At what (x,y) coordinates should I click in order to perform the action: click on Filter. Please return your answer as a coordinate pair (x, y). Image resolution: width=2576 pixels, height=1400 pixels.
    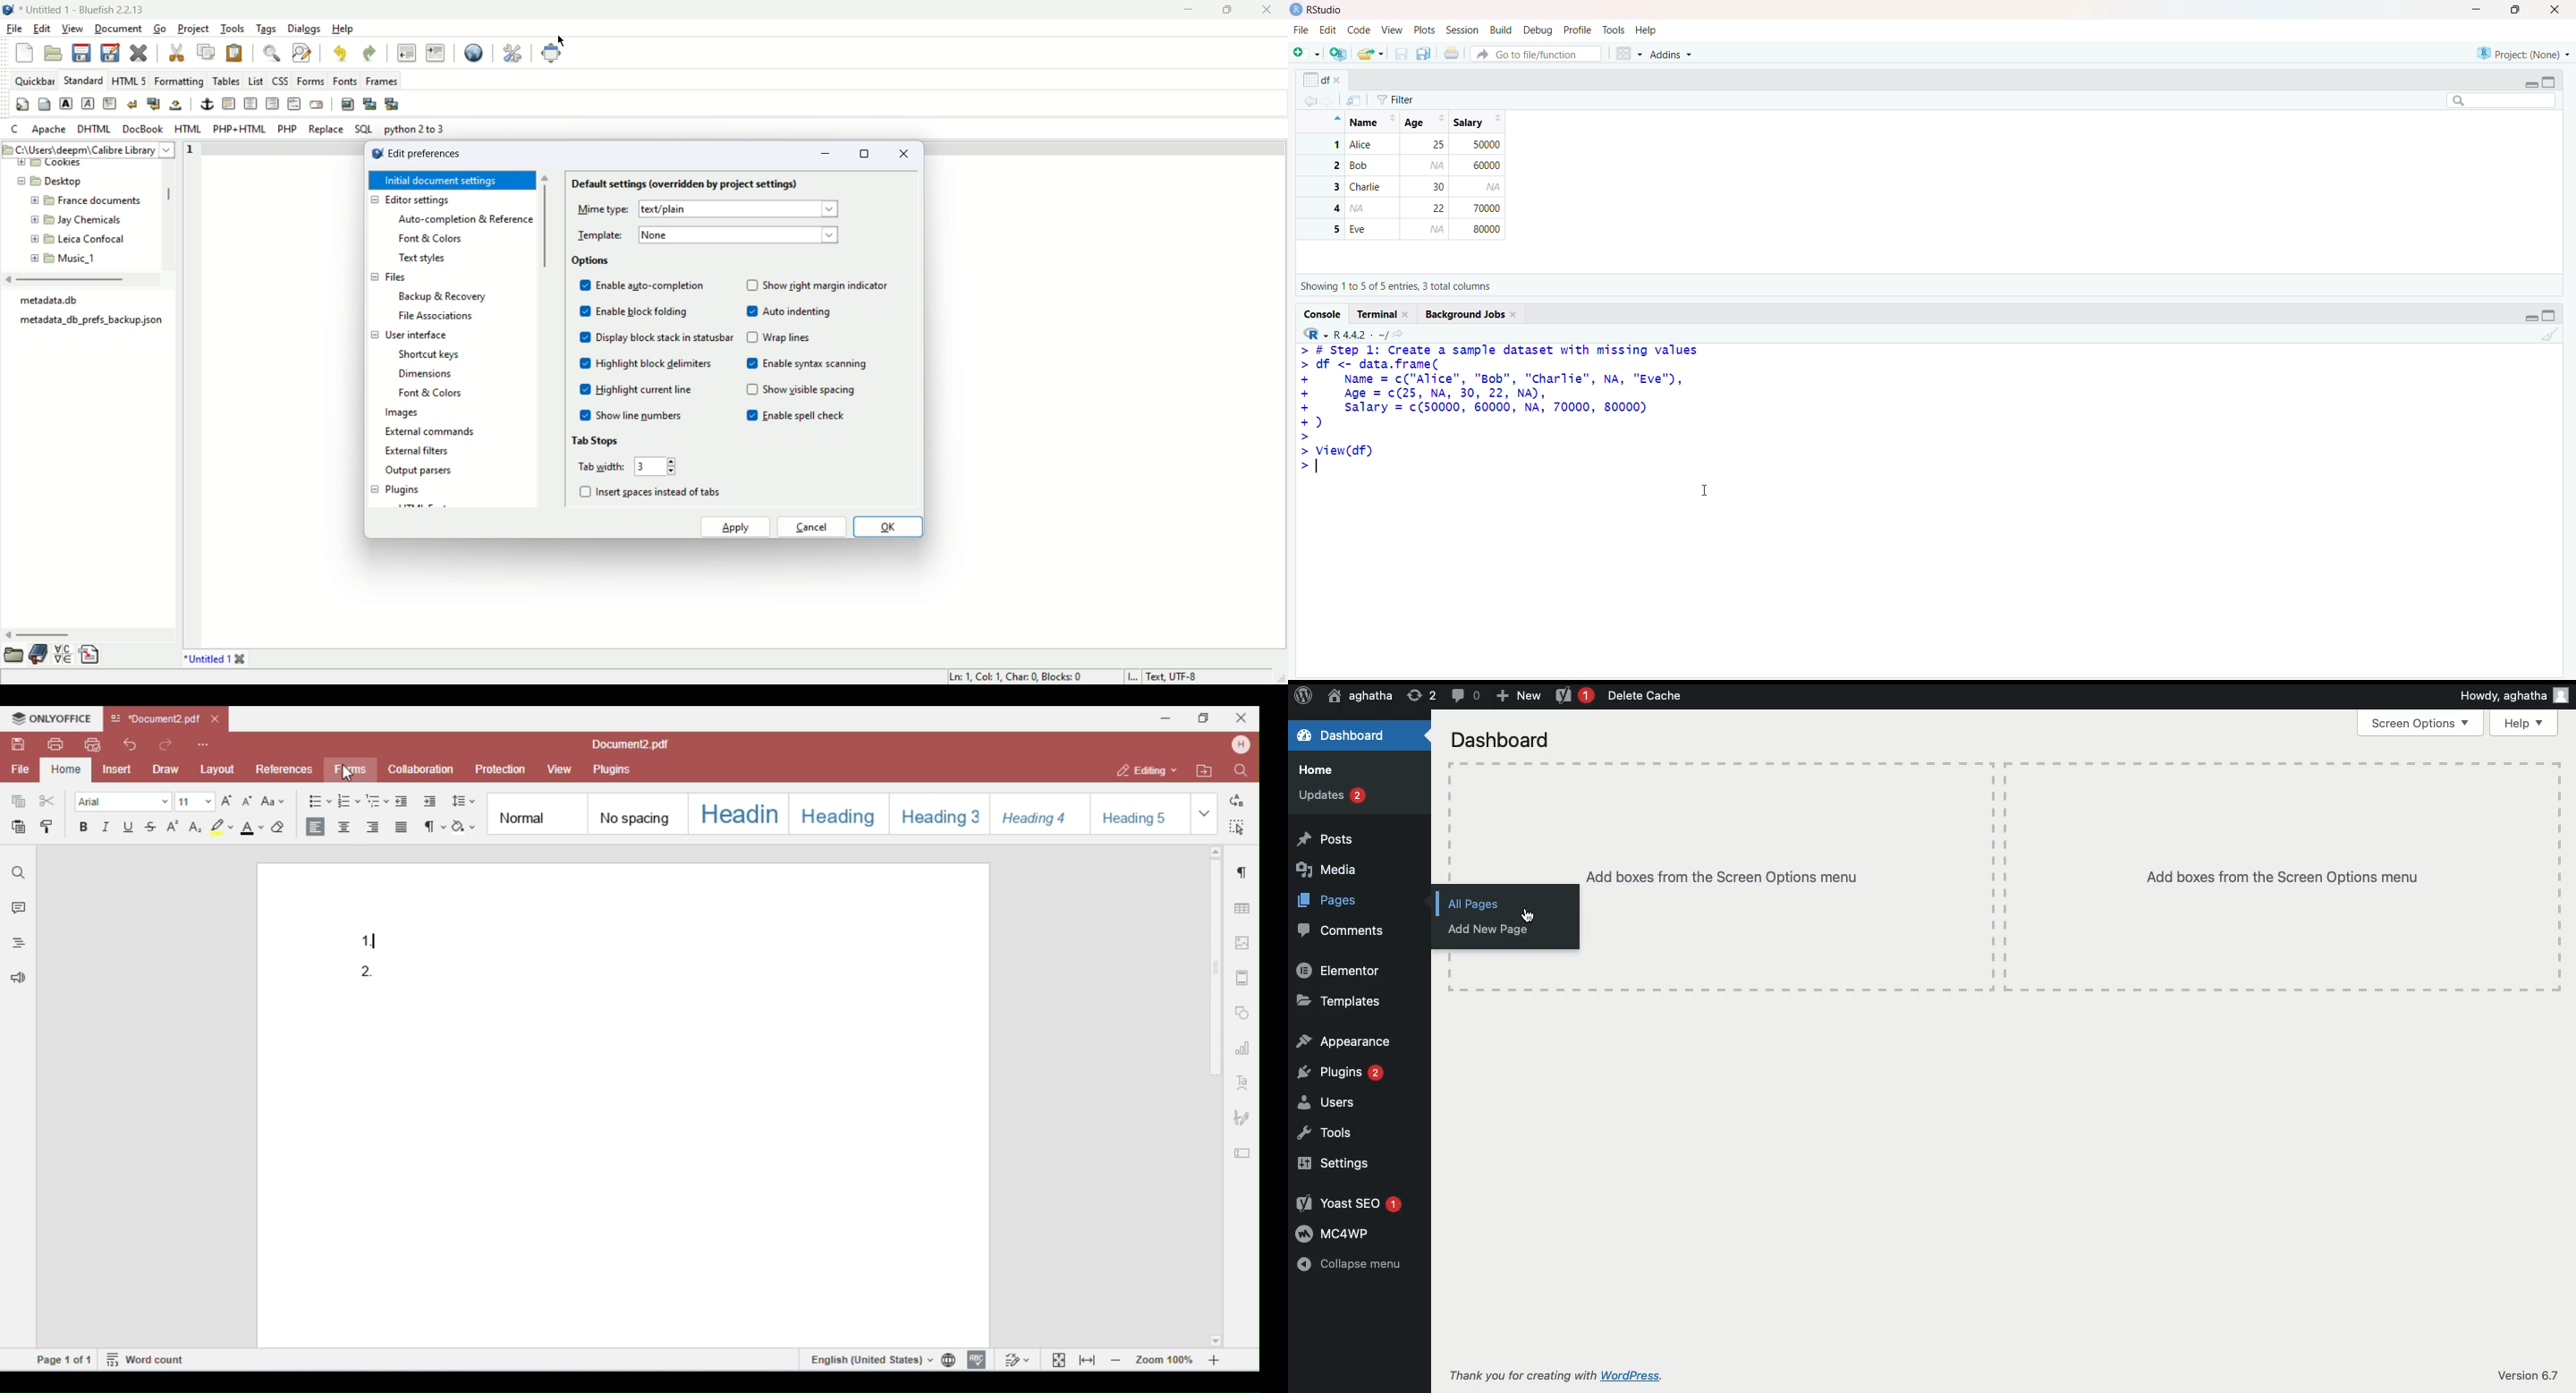
    Looking at the image, I should click on (1409, 97).